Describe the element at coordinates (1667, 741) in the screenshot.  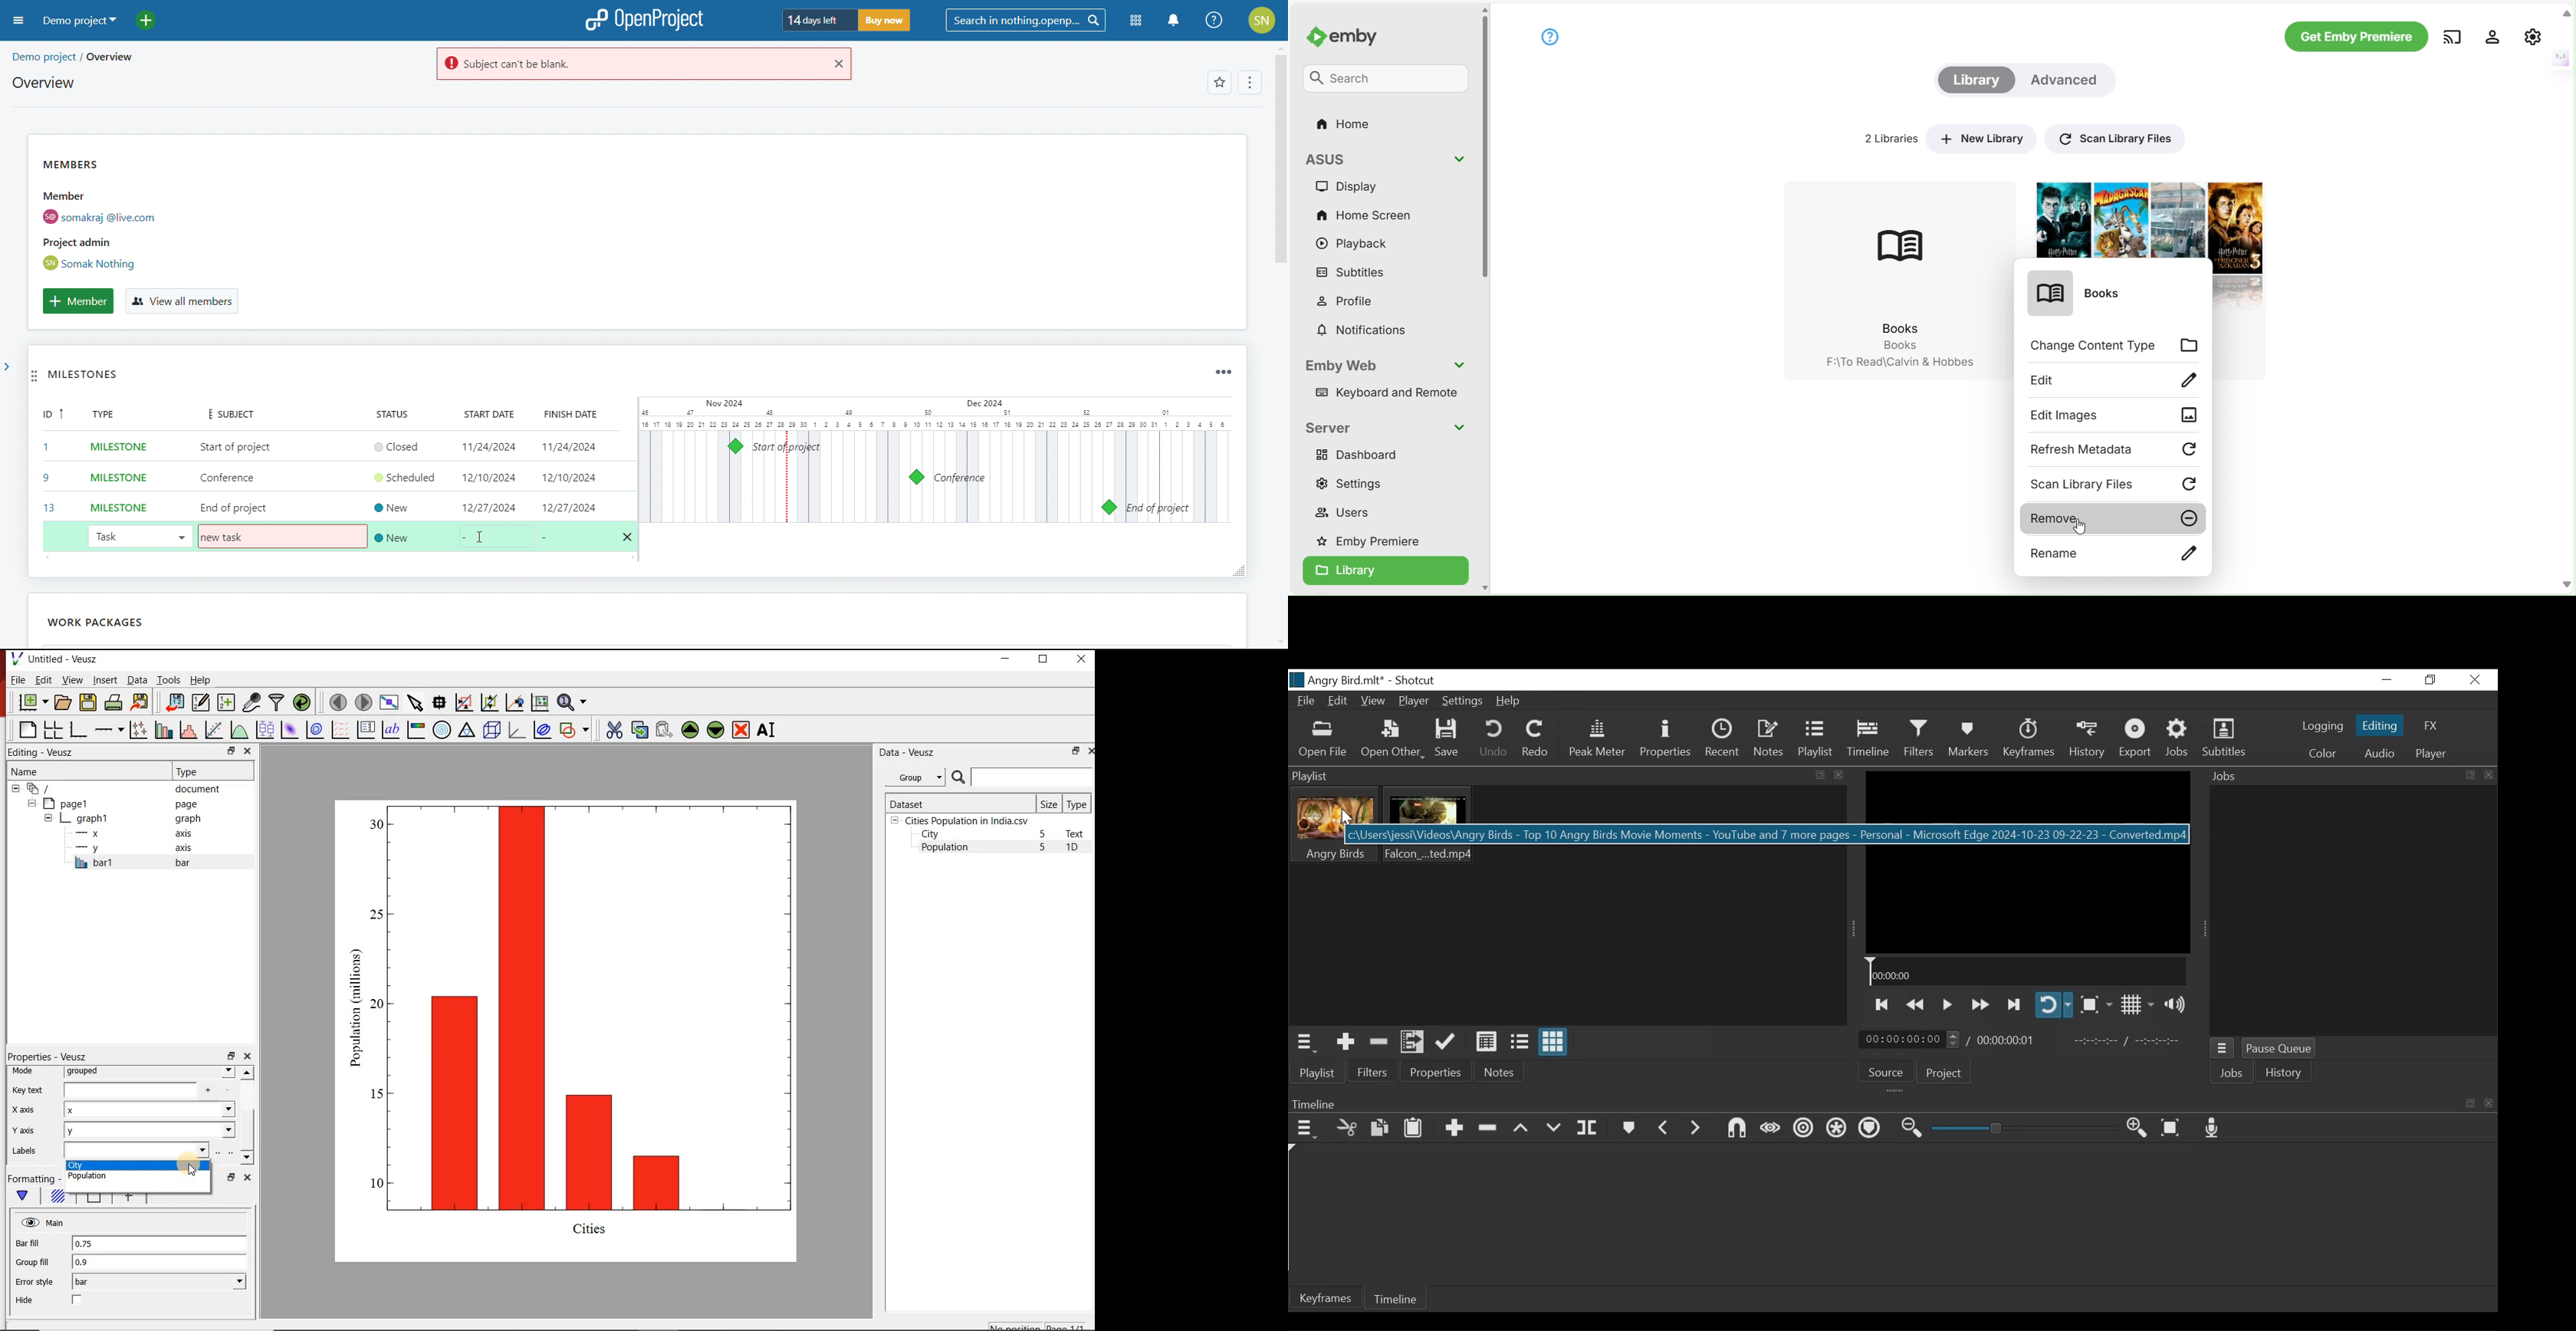
I see `Properties` at that location.